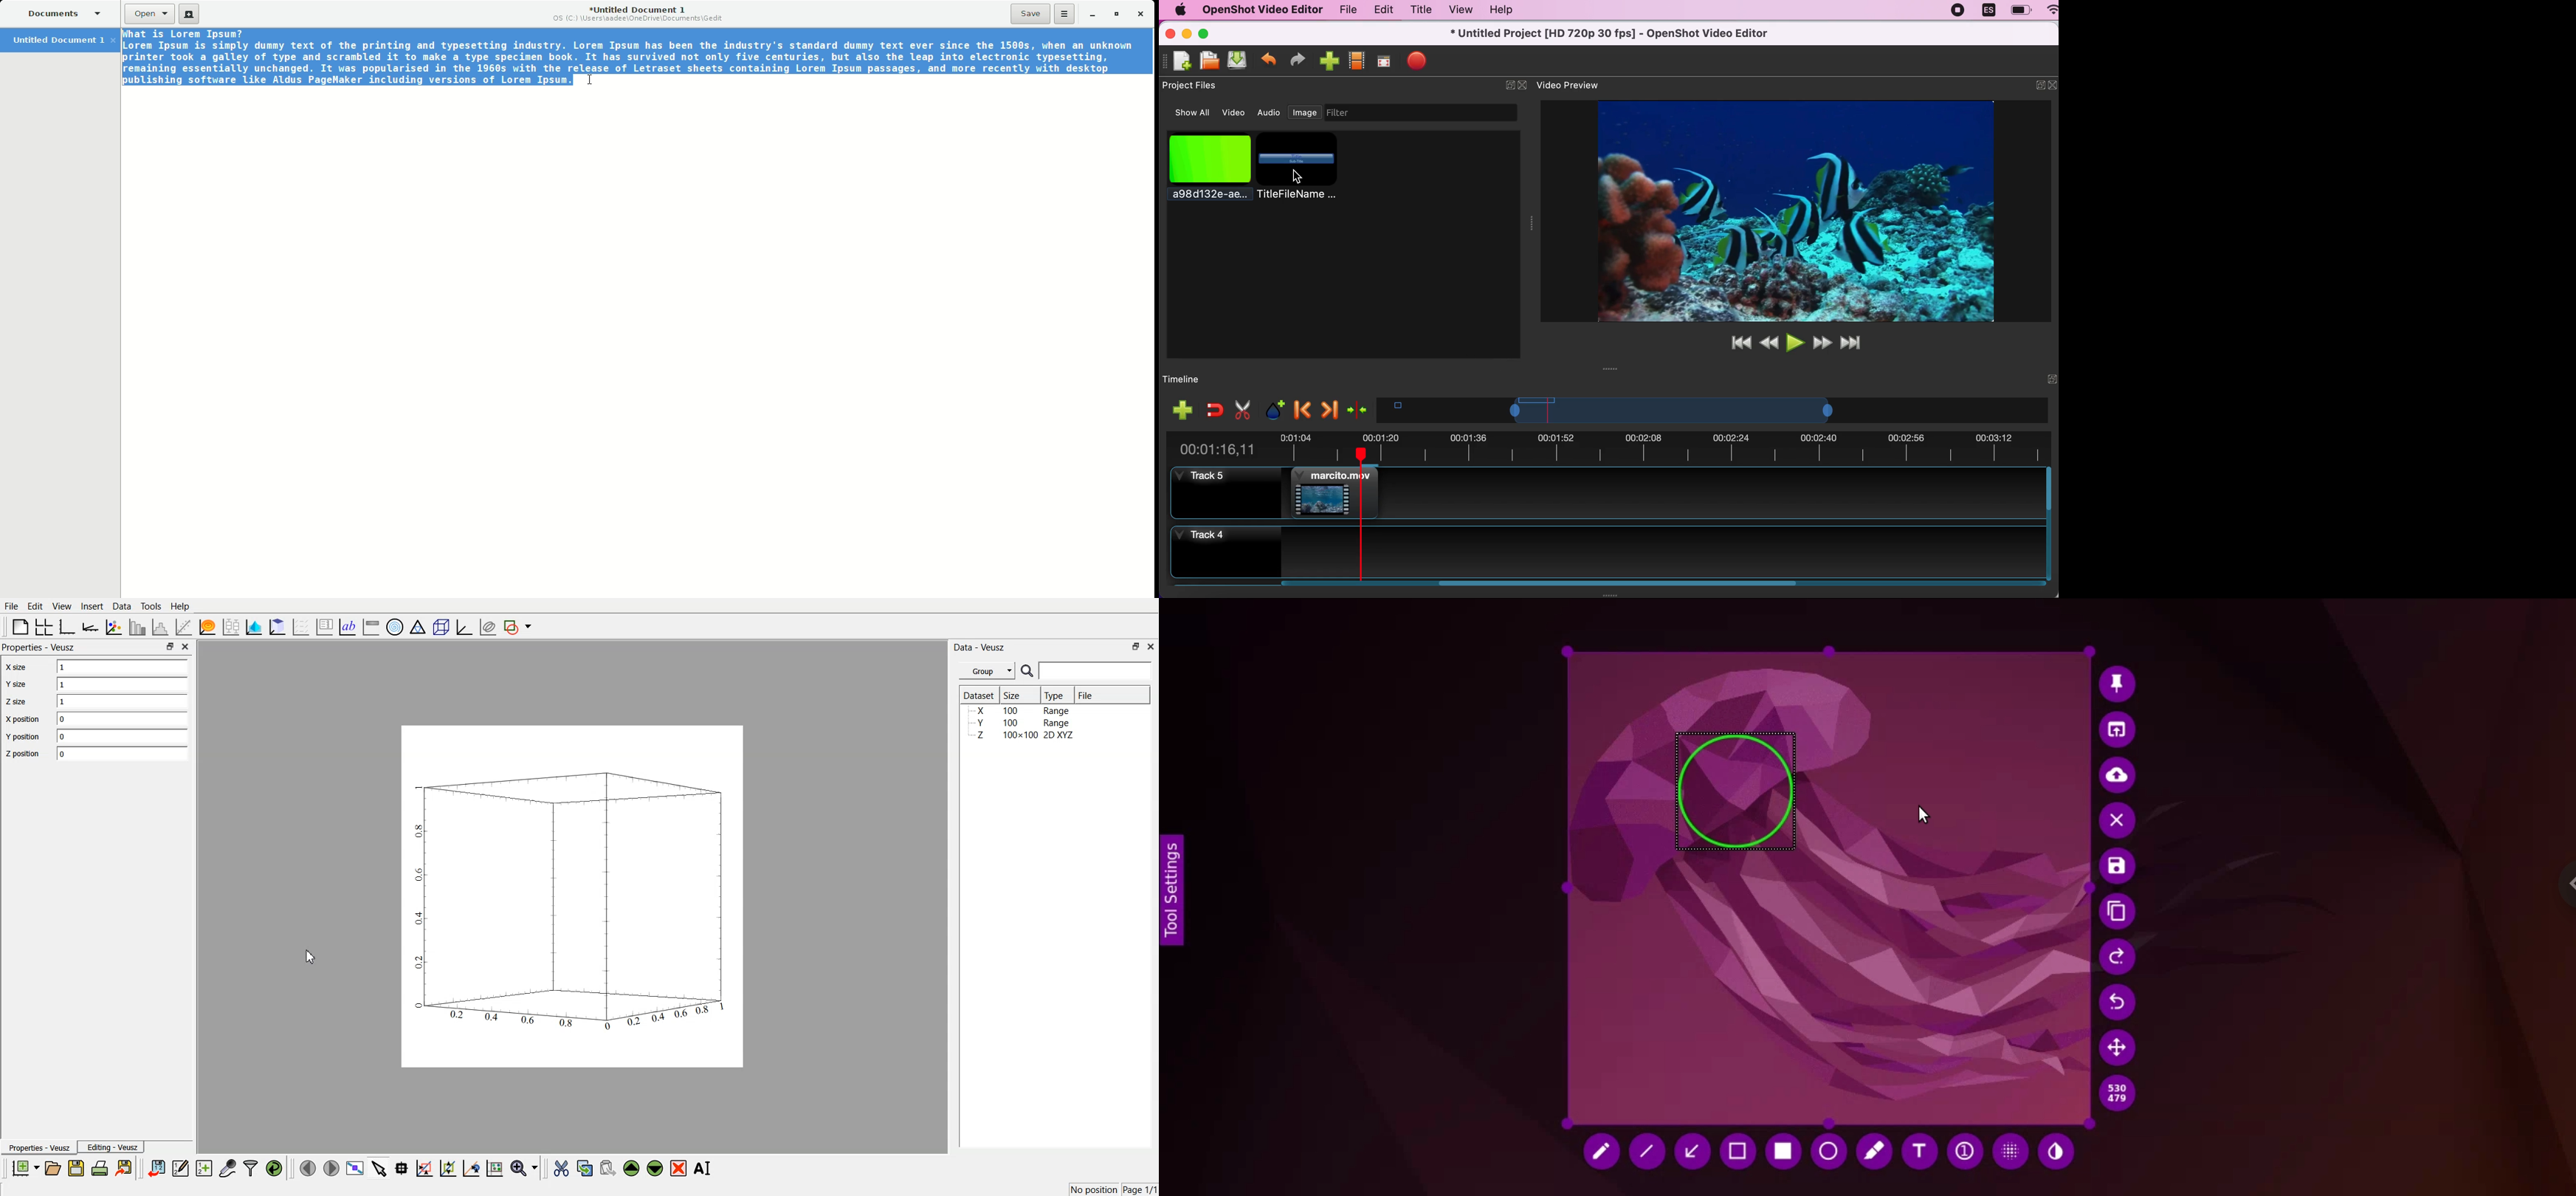 This screenshot has height=1204, width=2576. What do you see at coordinates (1187, 32) in the screenshot?
I see `minimize` at bounding box center [1187, 32].